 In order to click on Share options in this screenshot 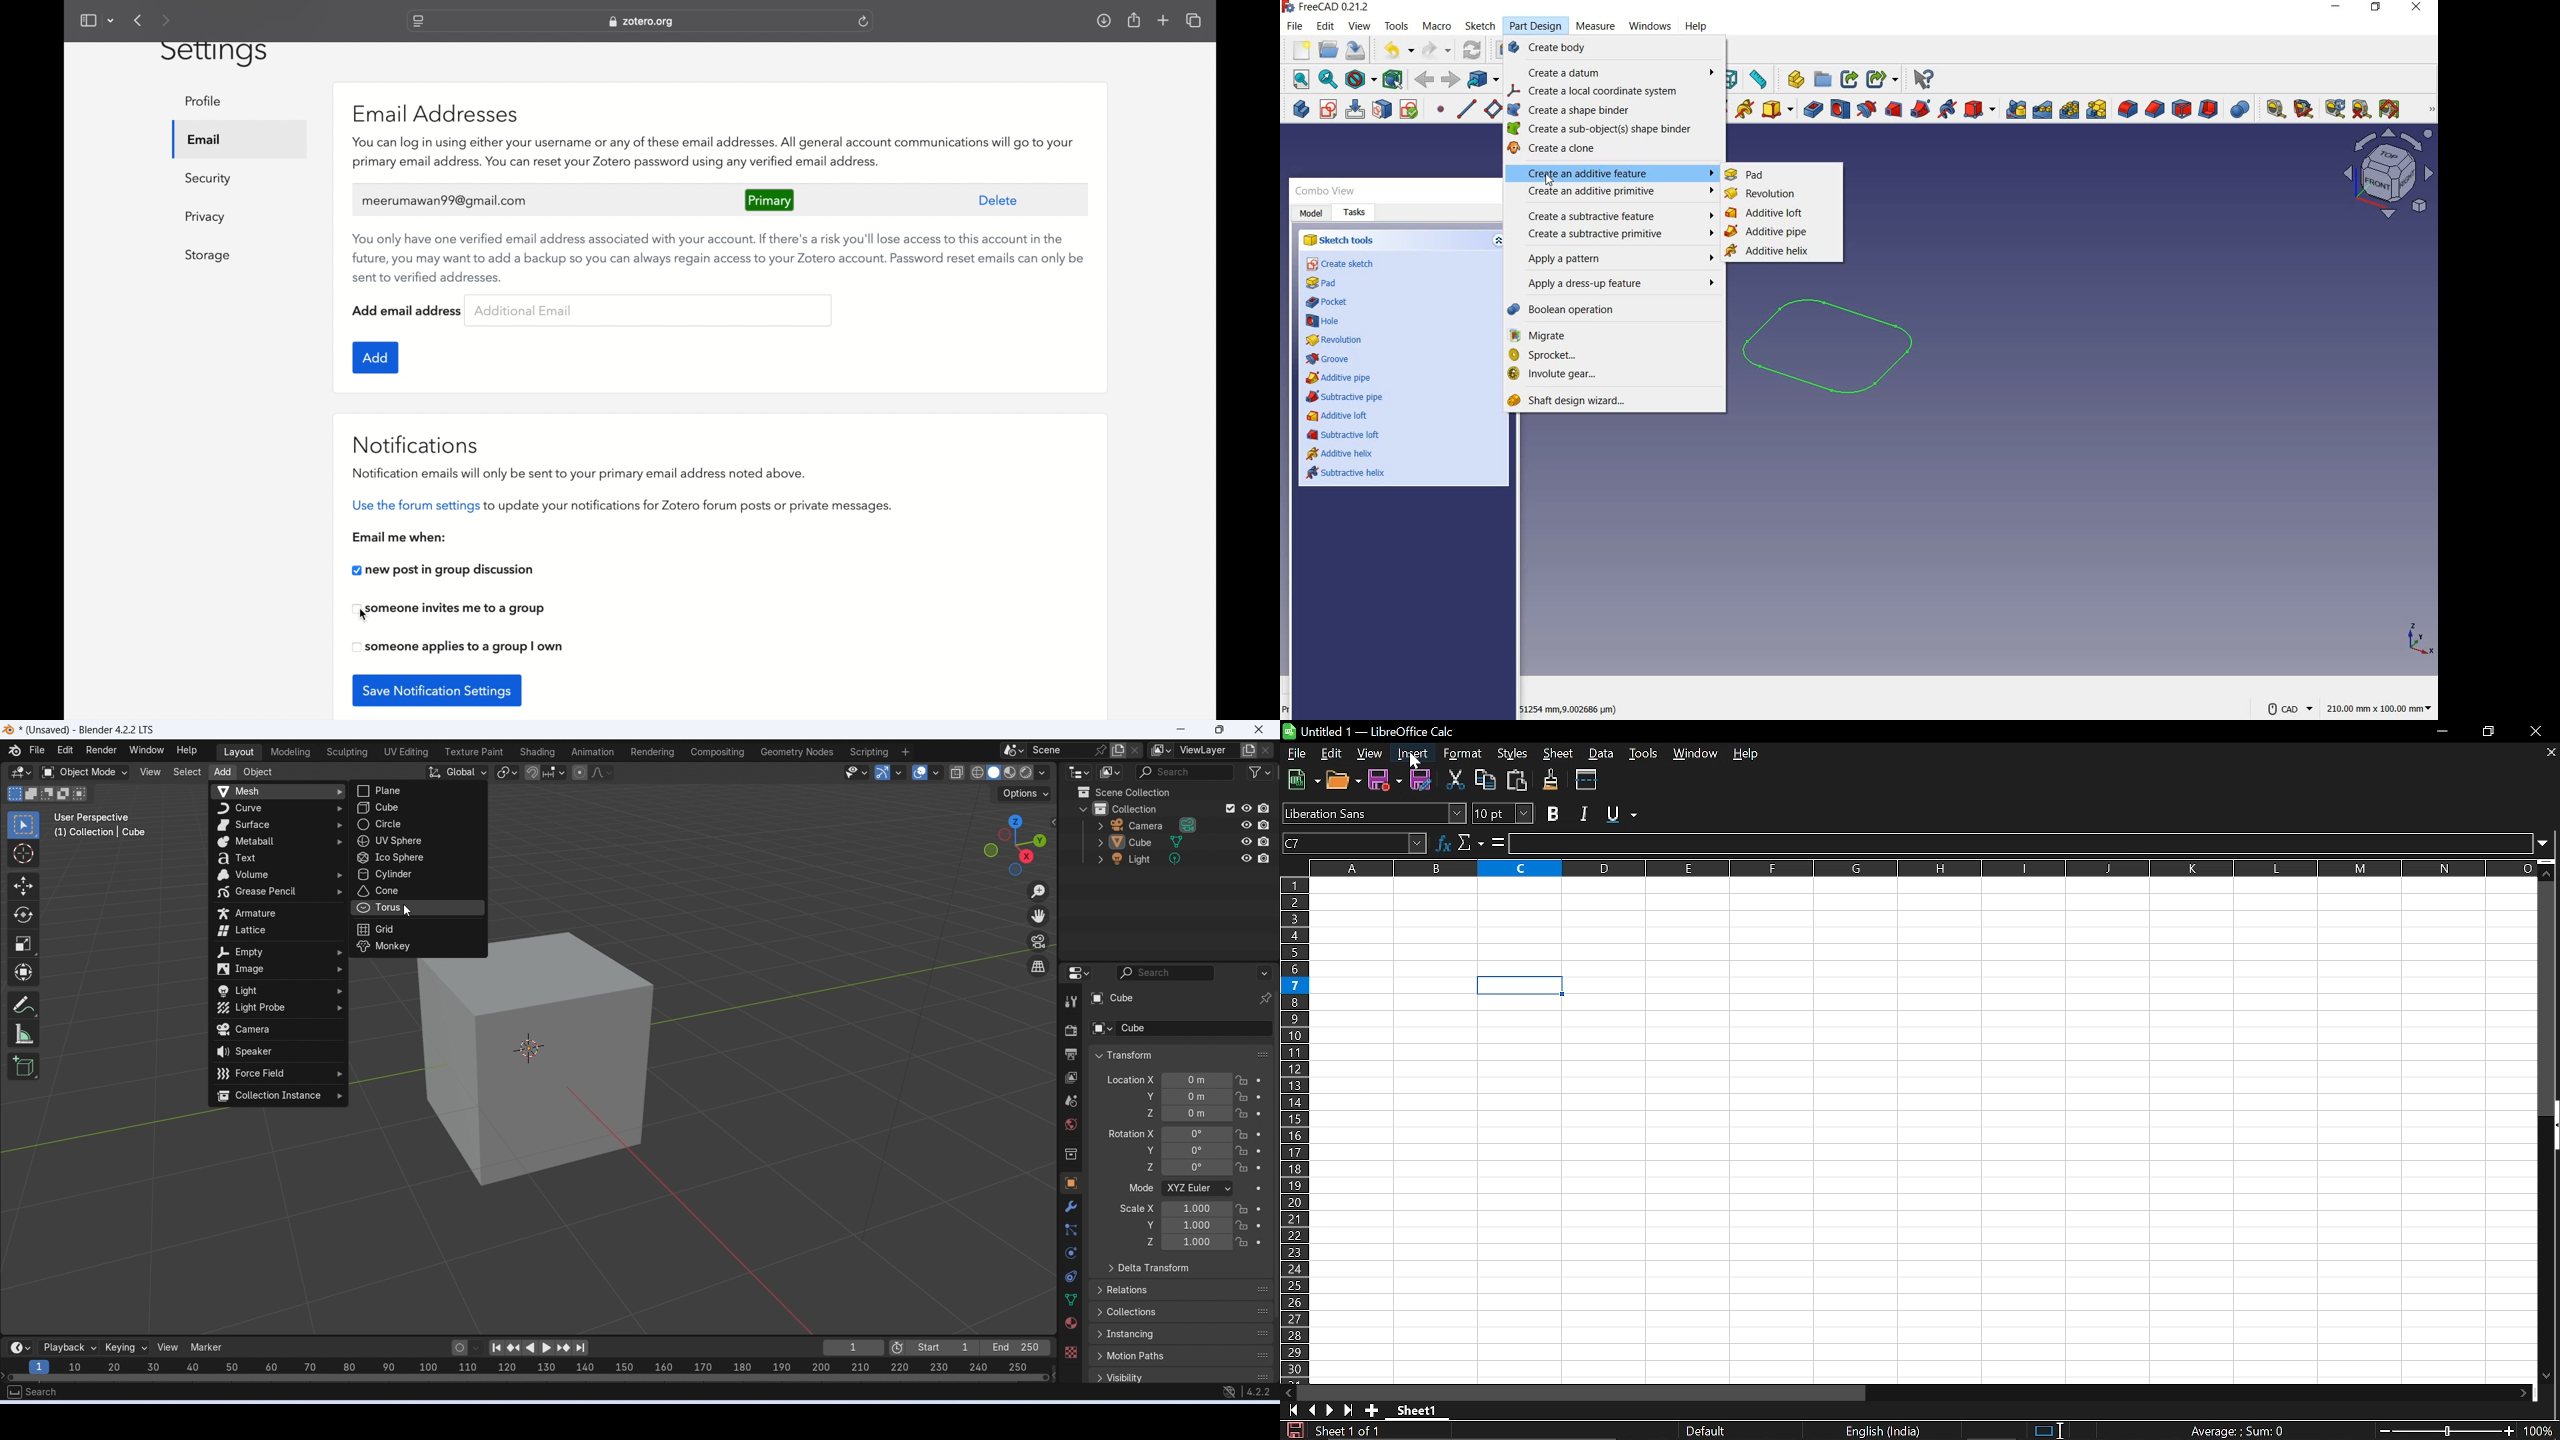, I will do `click(1883, 77)`.